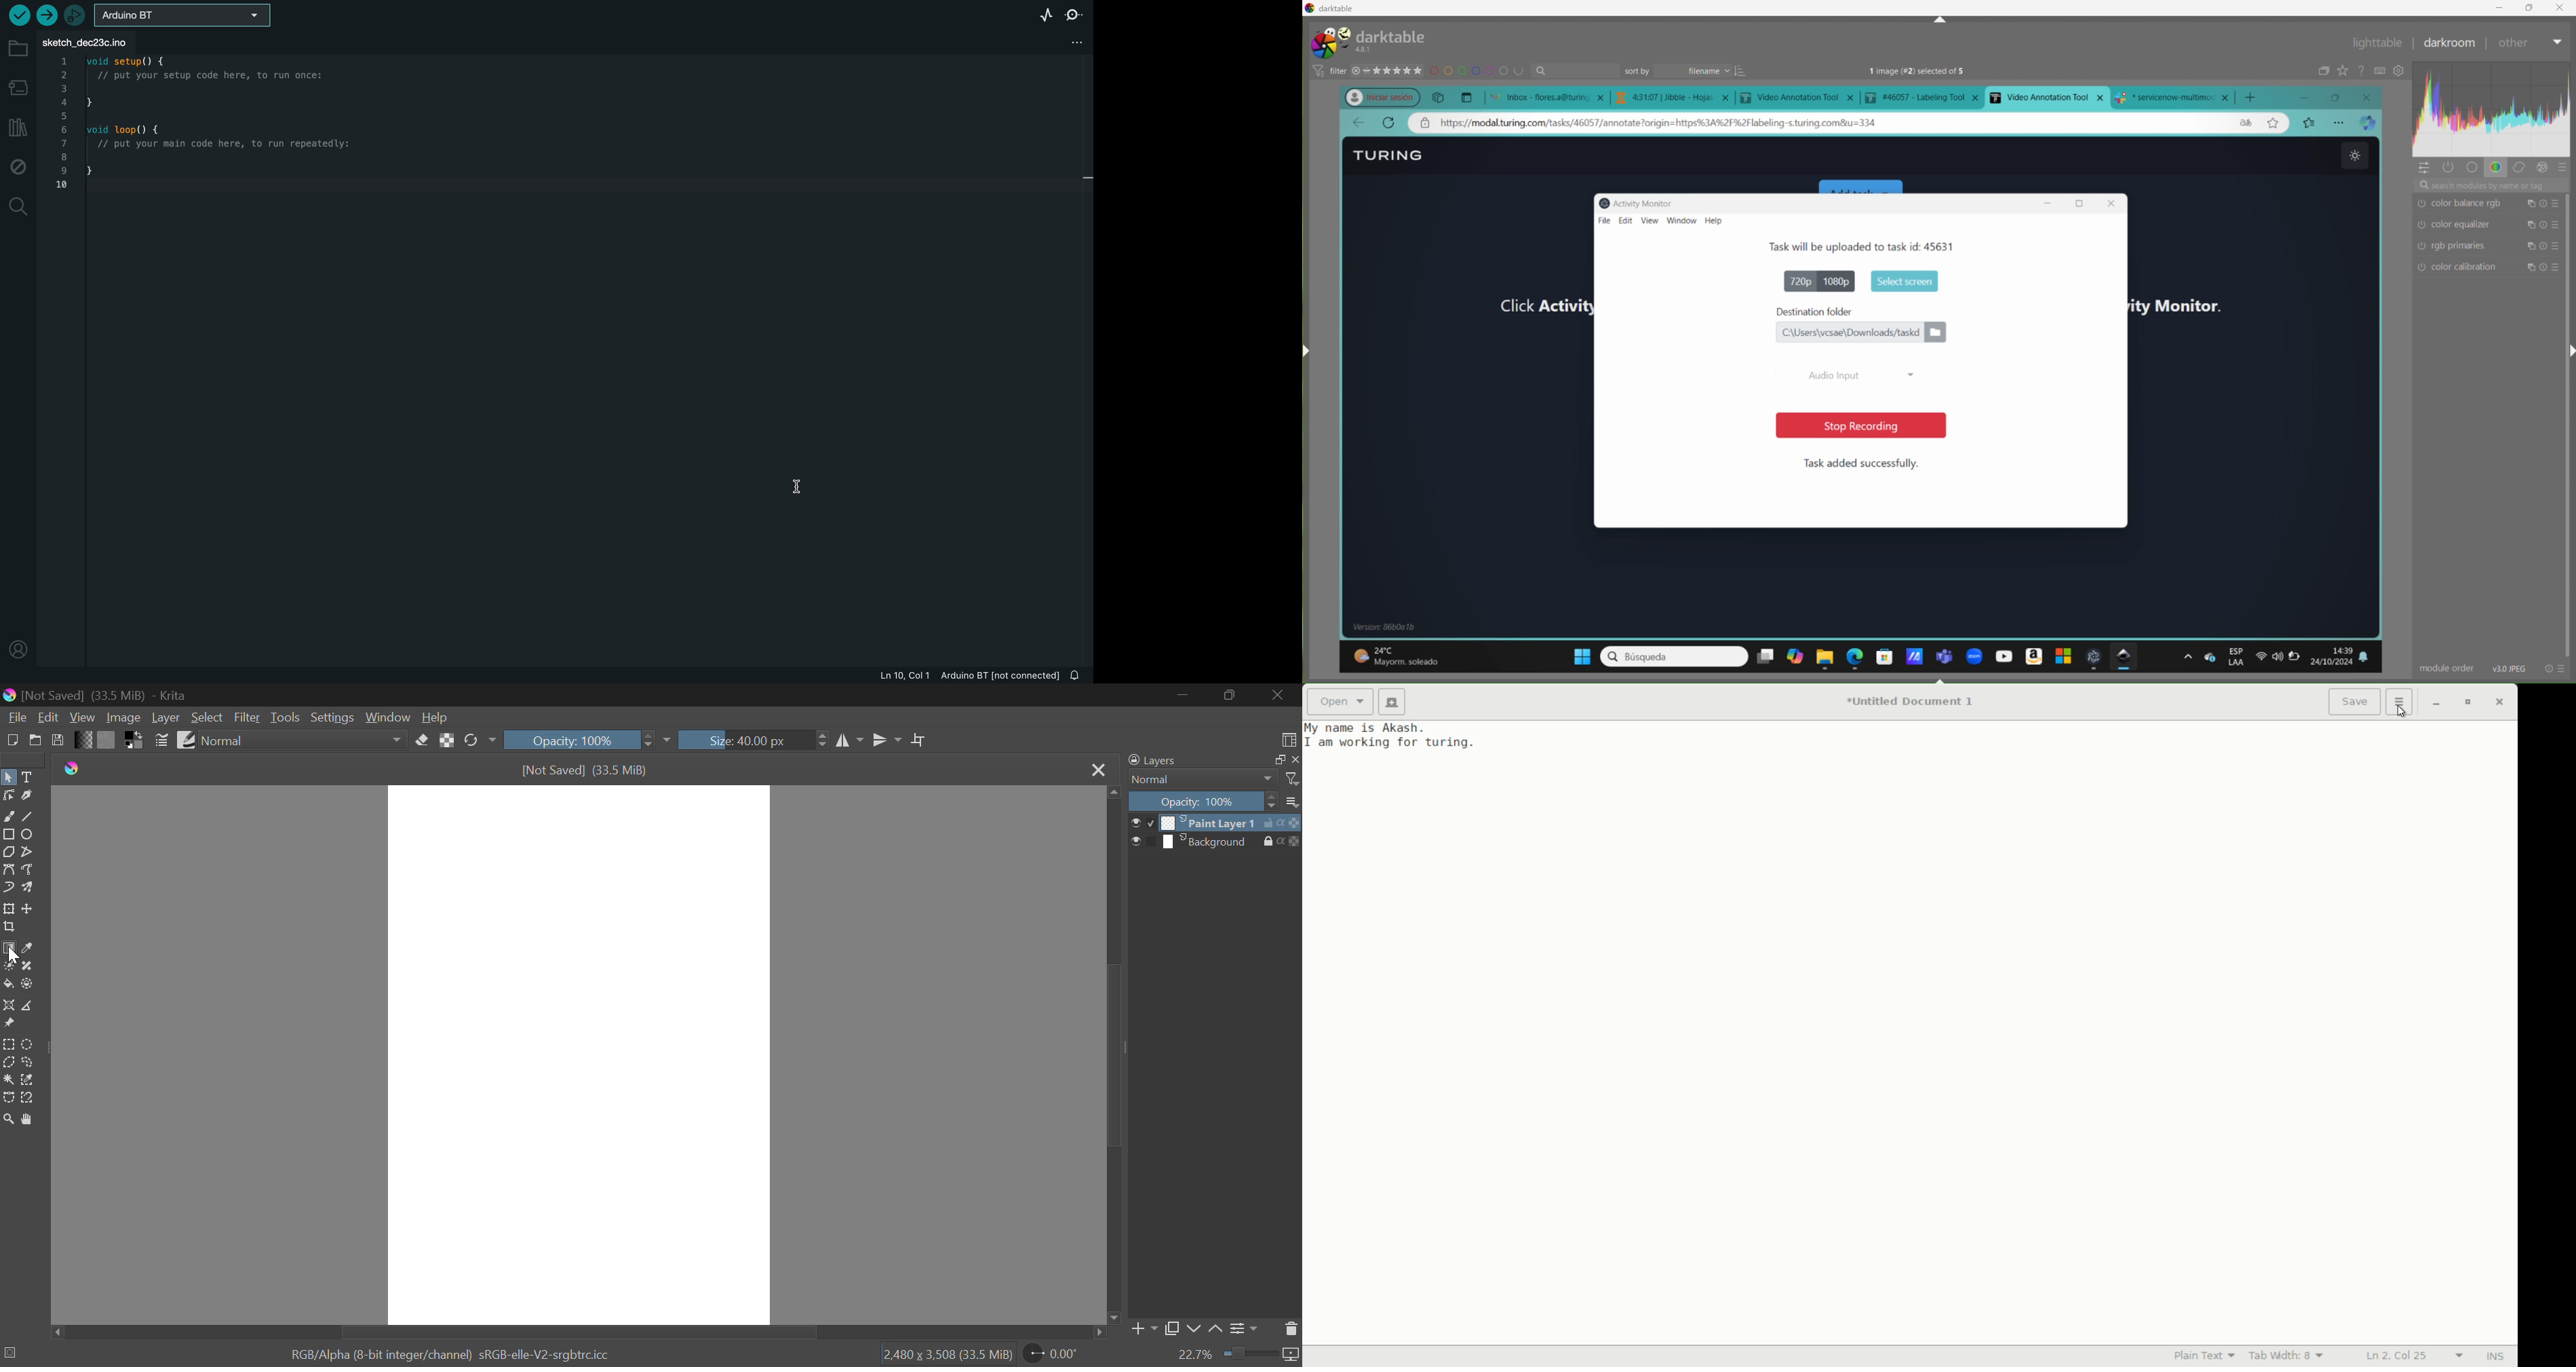 The height and width of the screenshot is (1372, 2576). What do you see at coordinates (1293, 801) in the screenshot?
I see `more options` at bounding box center [1293, 801].